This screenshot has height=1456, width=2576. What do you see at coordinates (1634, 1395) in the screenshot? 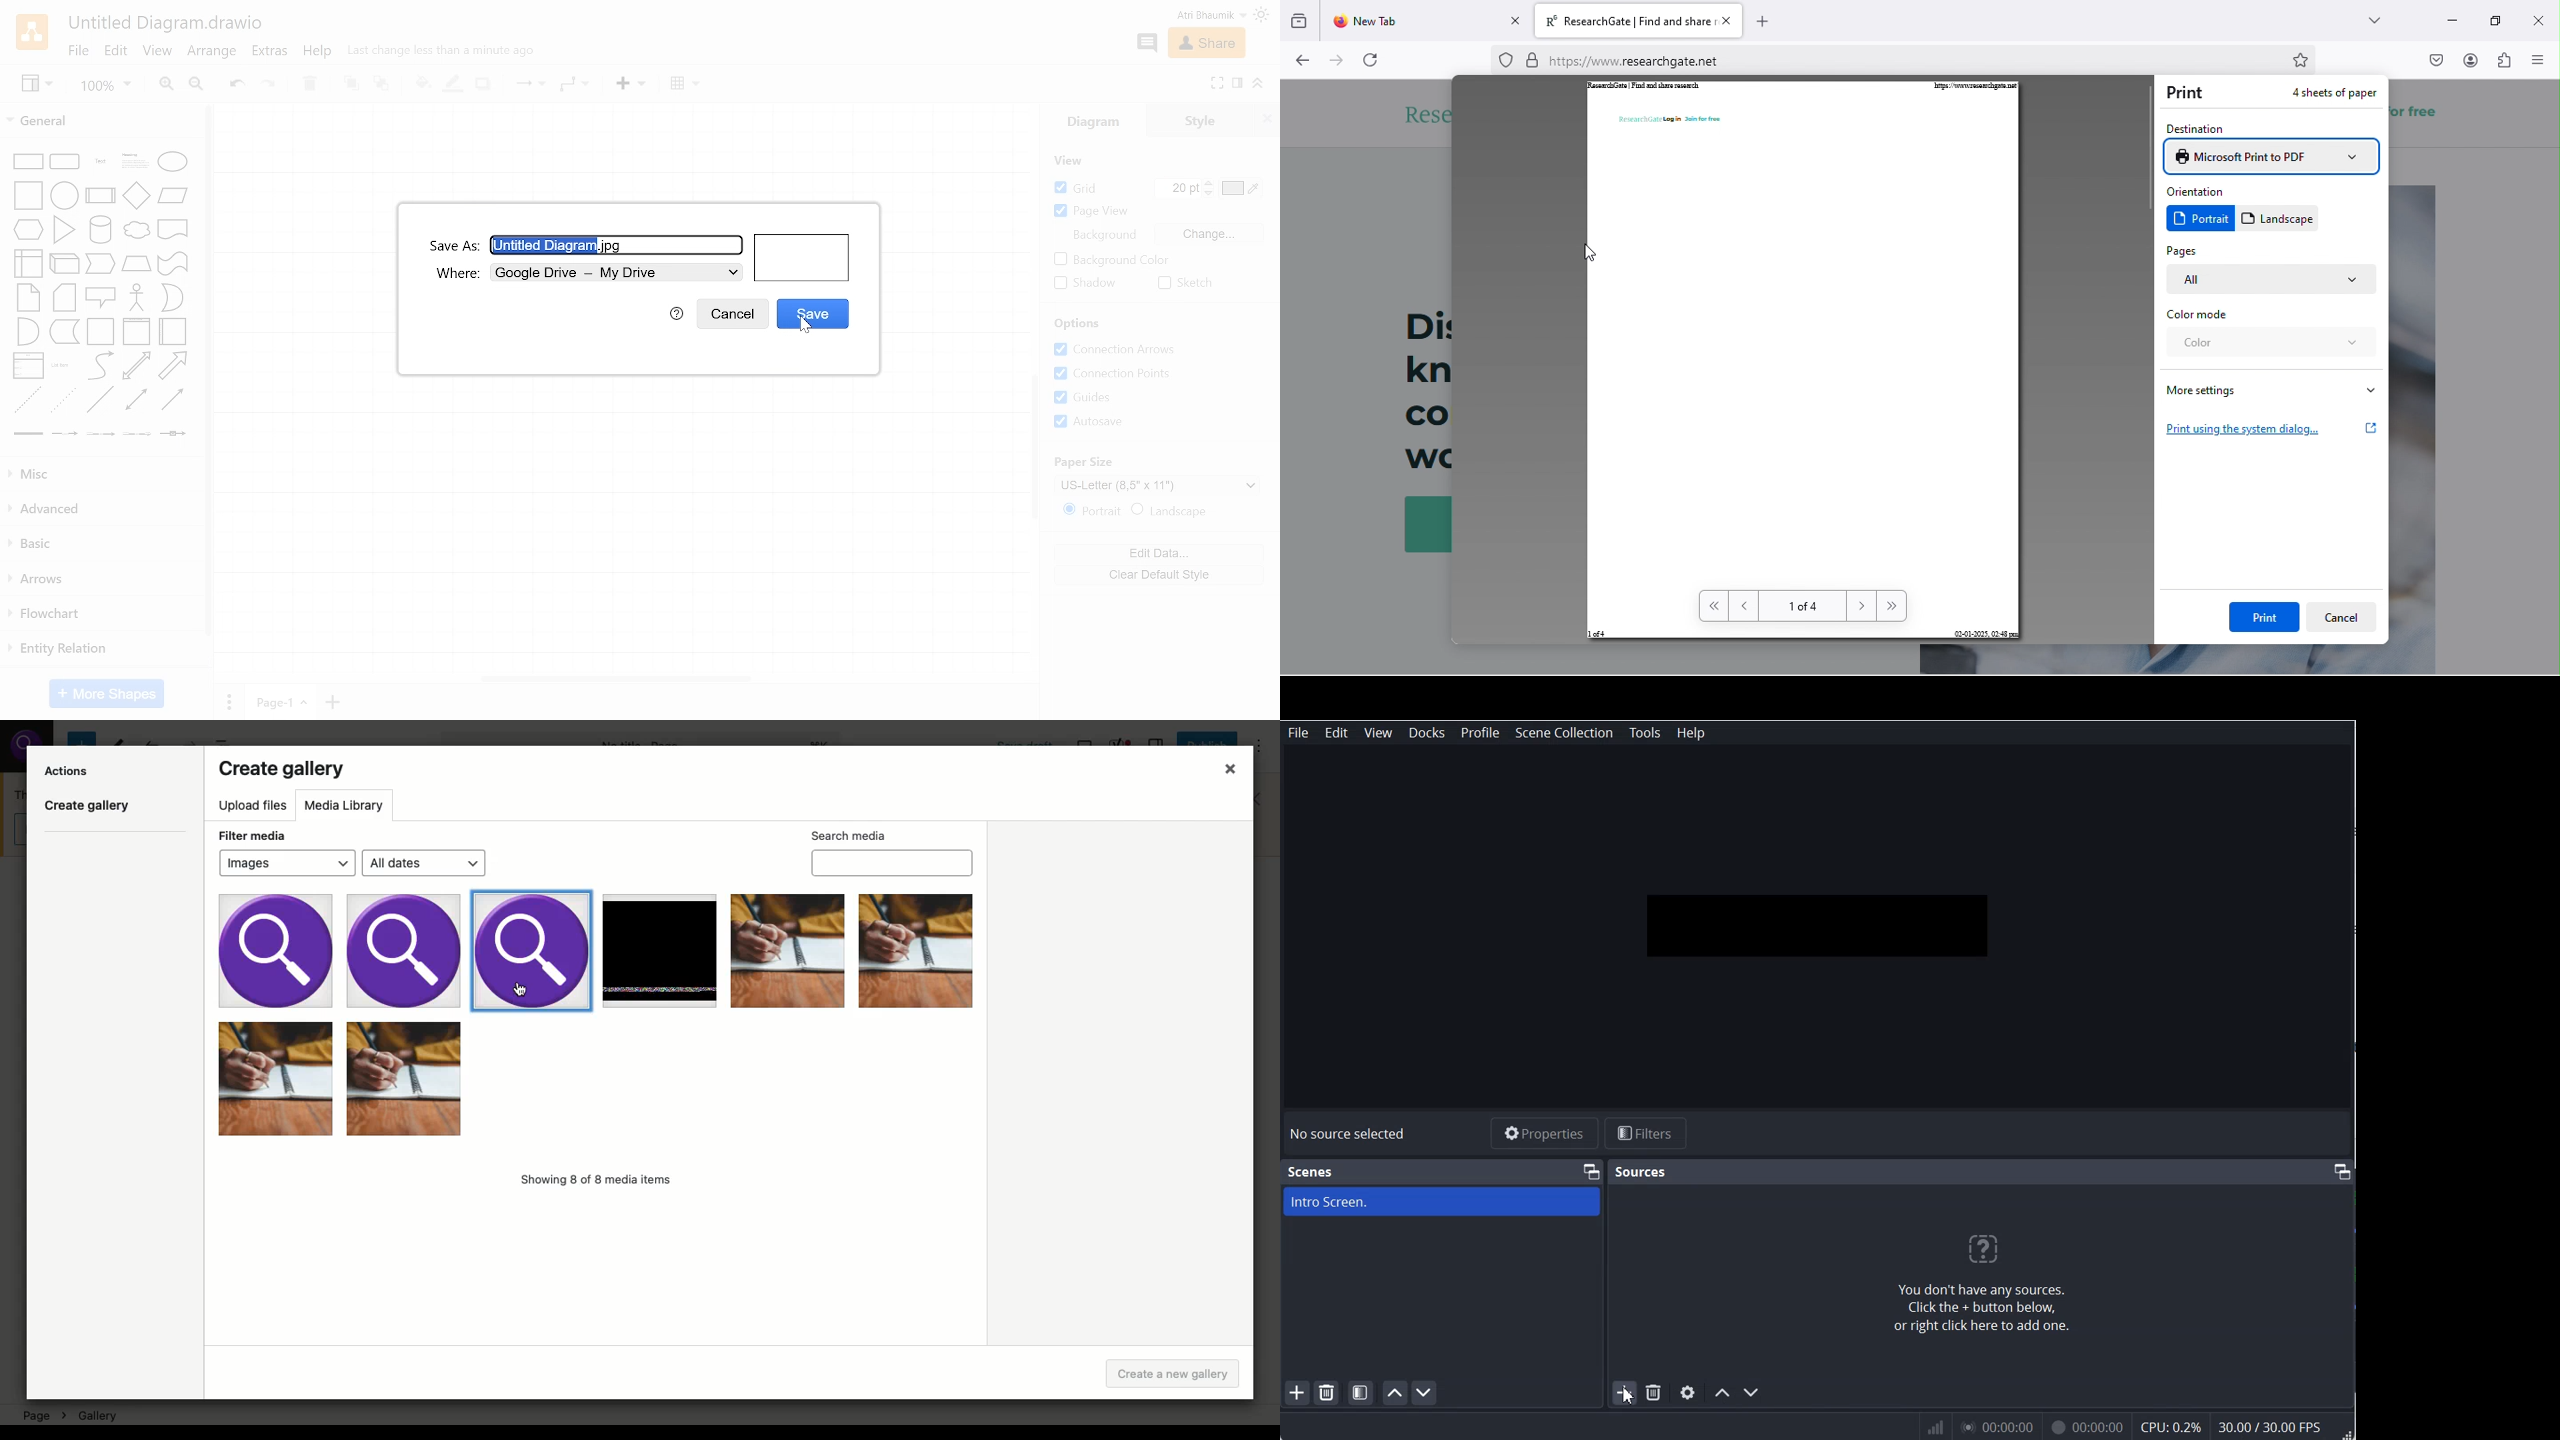
I see `Cursor` at bounding box center [1634, 1395].